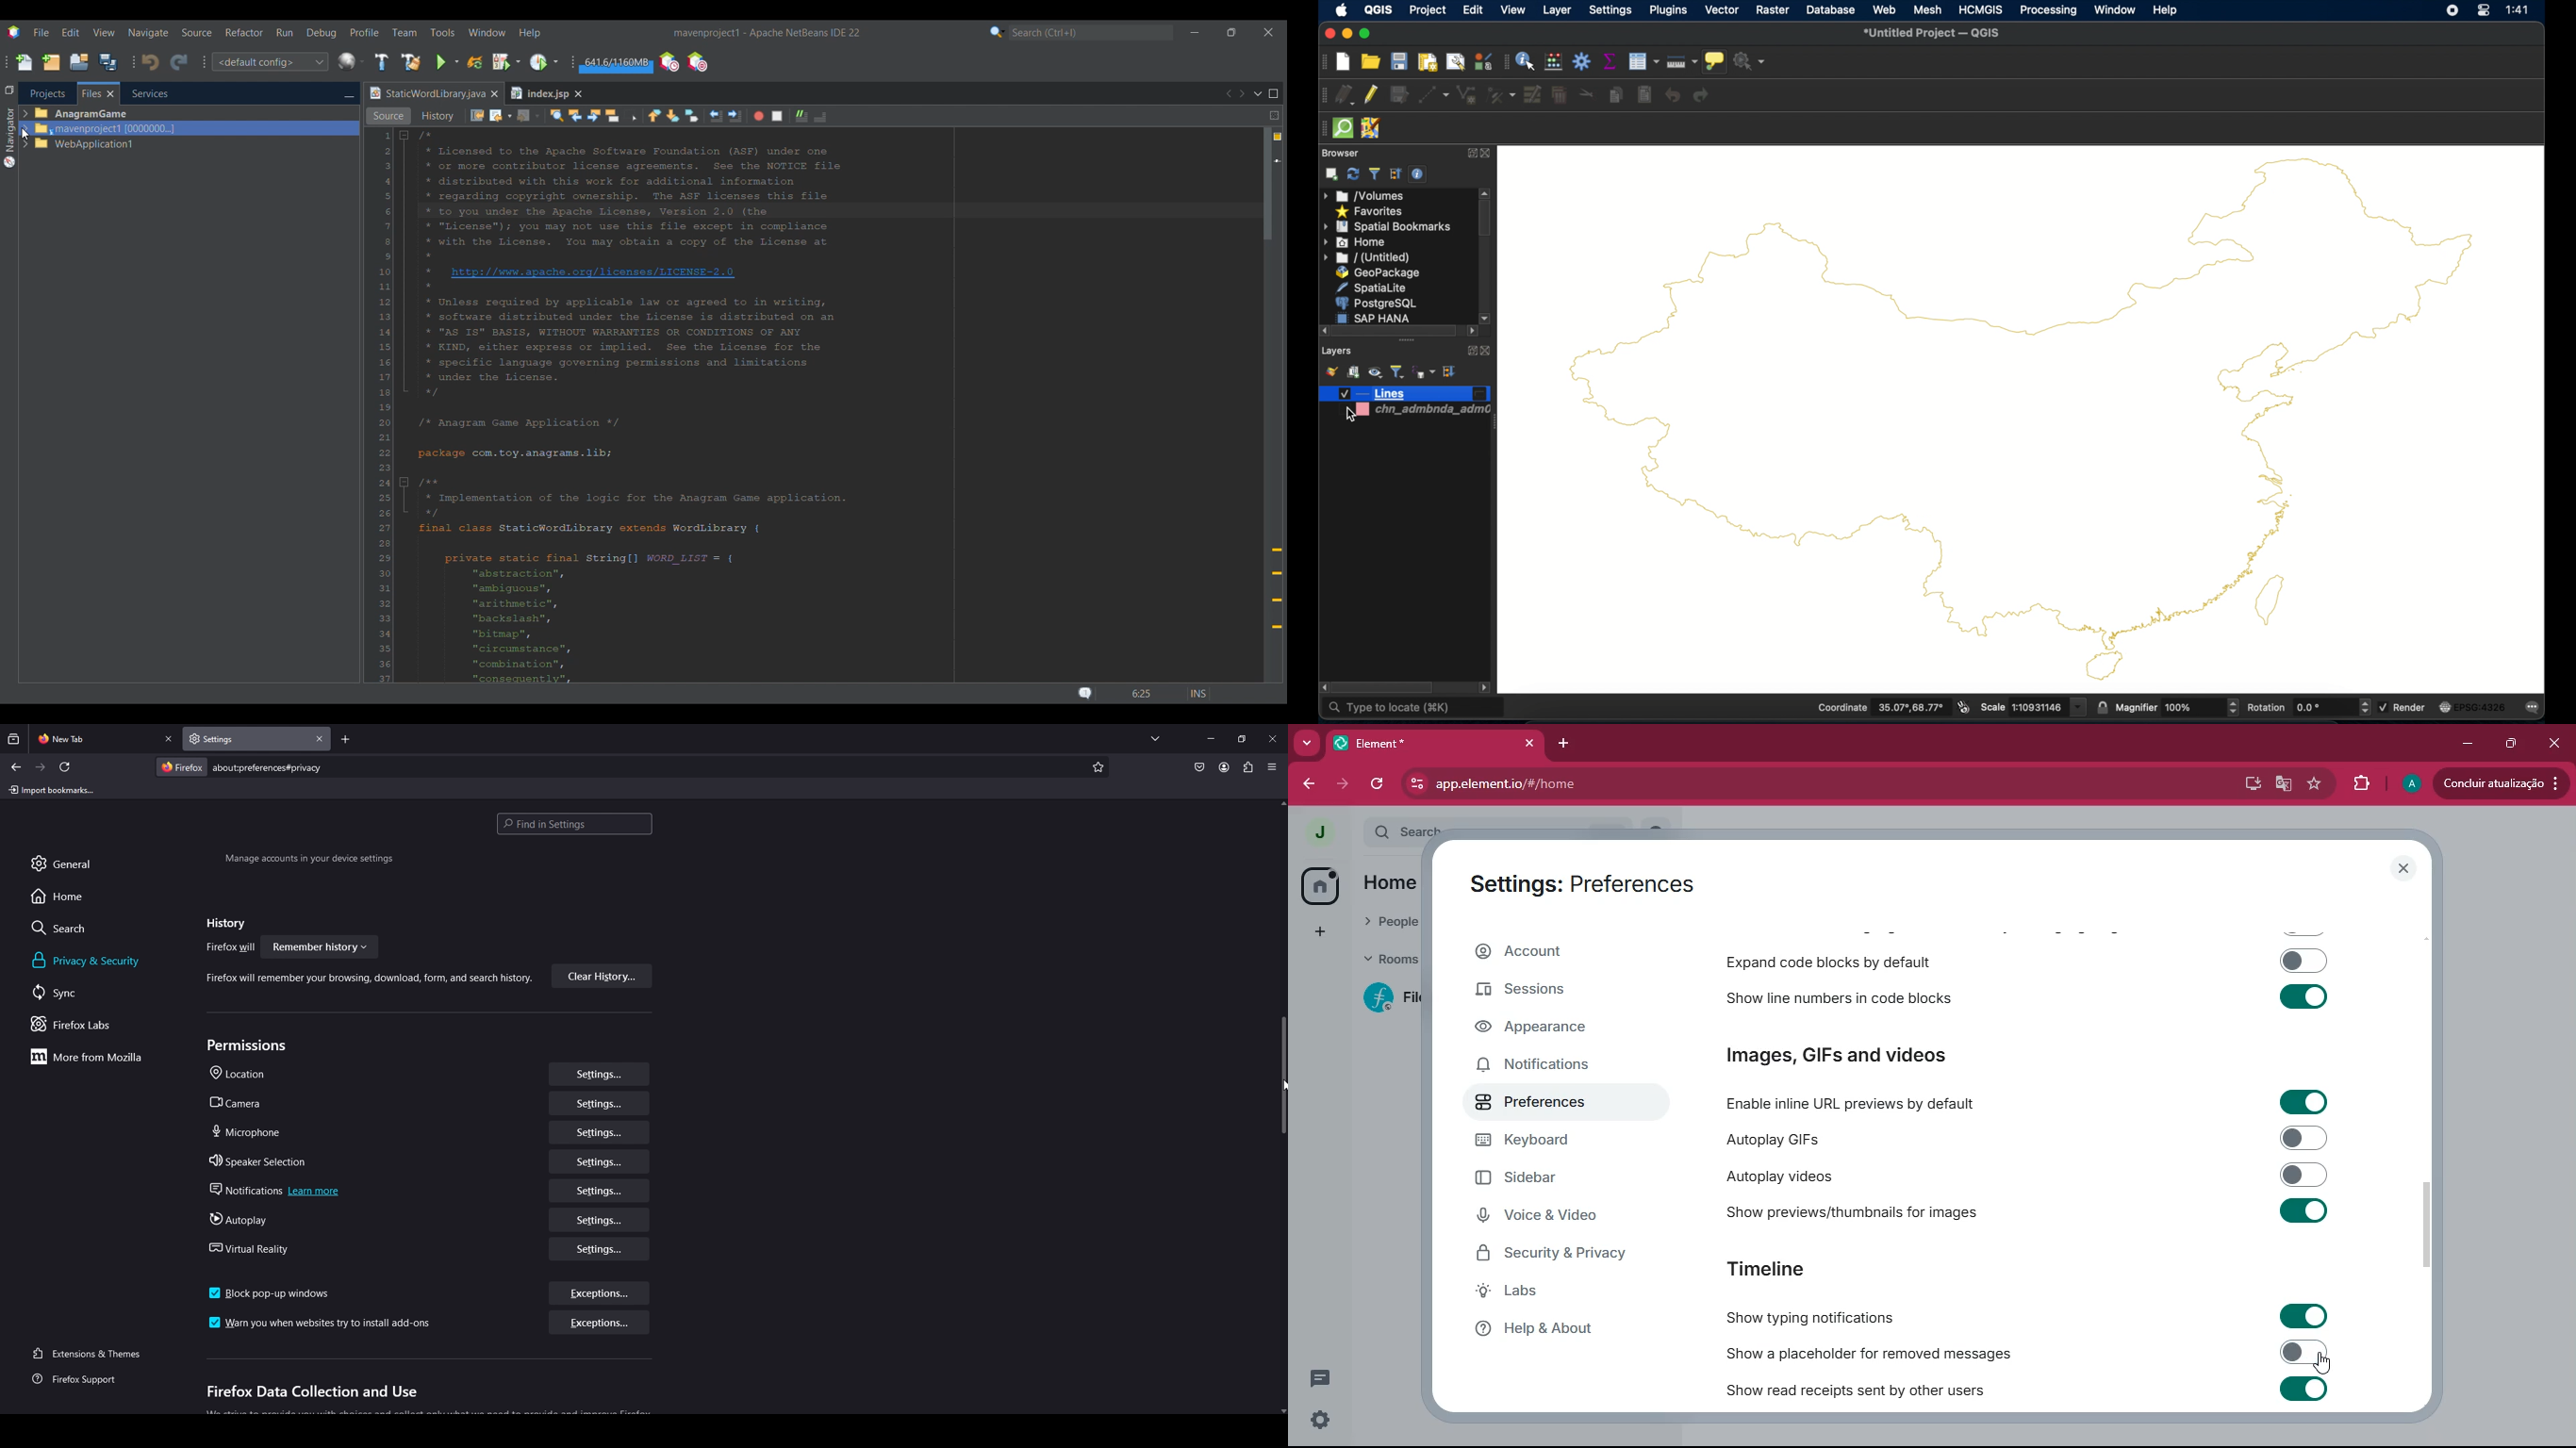  What do you see at coordinates (256, 1248) in the screenshot?
I see `virtual reality` at bounding box center [256, 1248].